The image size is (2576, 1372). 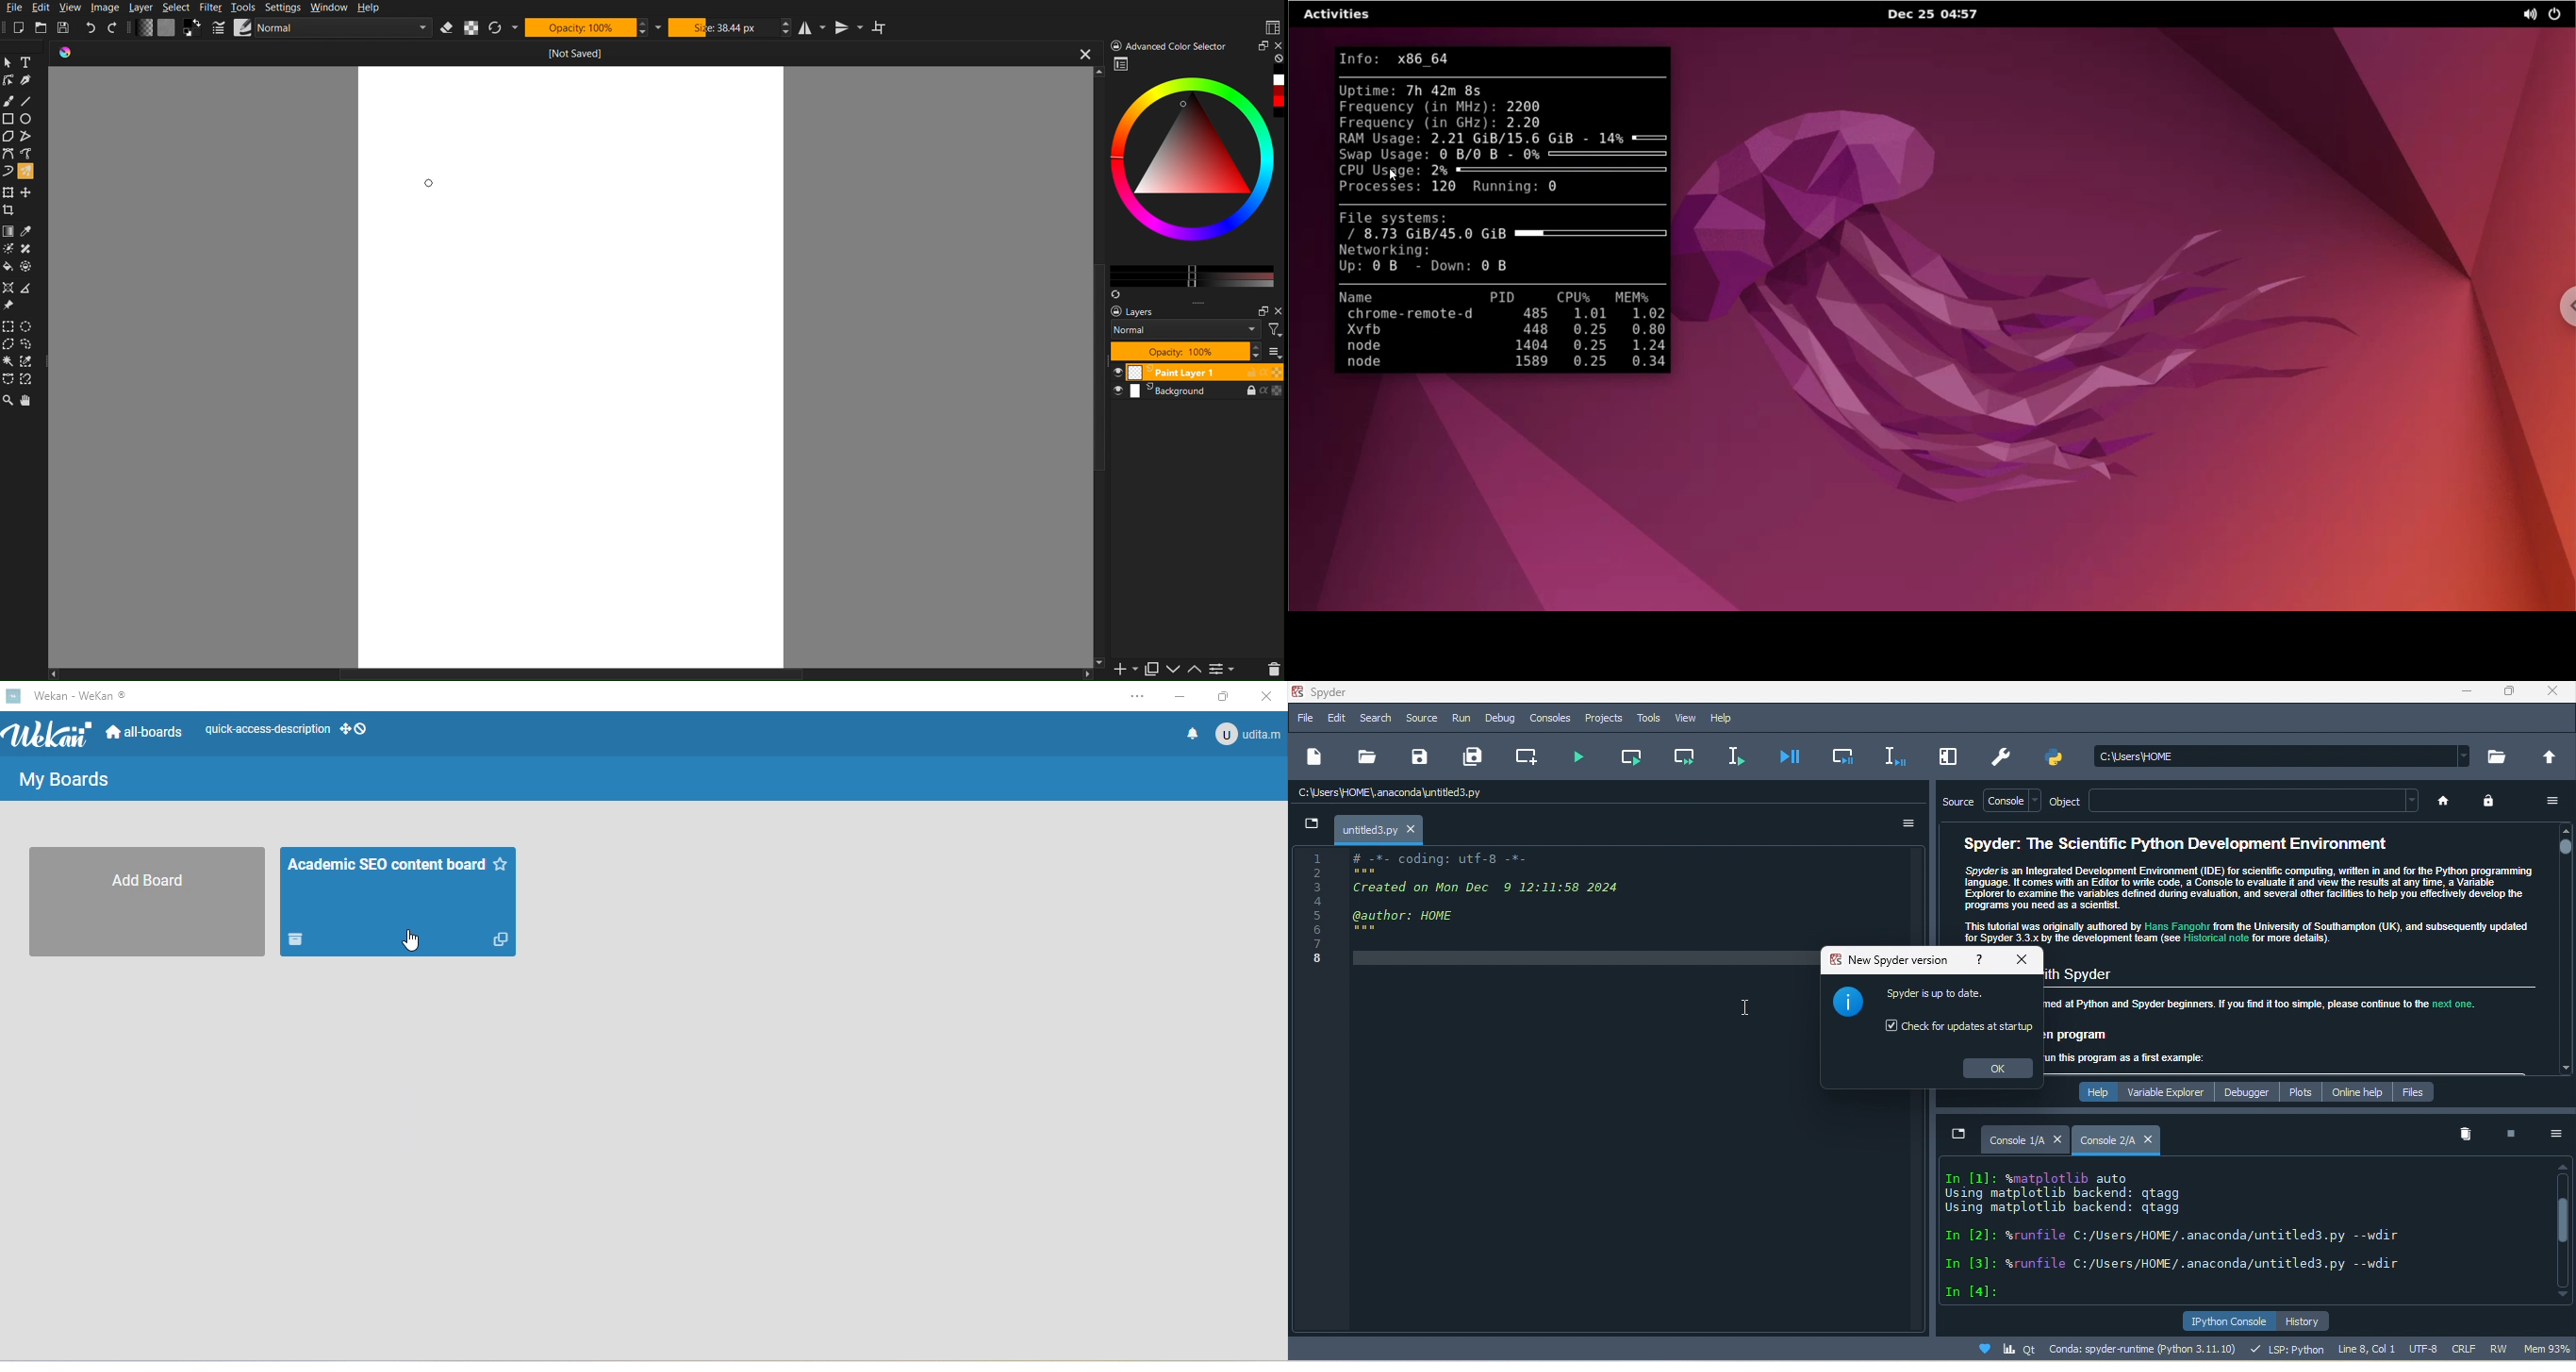 What do you see at coordinates (2563, 951) in the screenshot?
I see `vertical scroll bar` at bounding box center [2563, 951].